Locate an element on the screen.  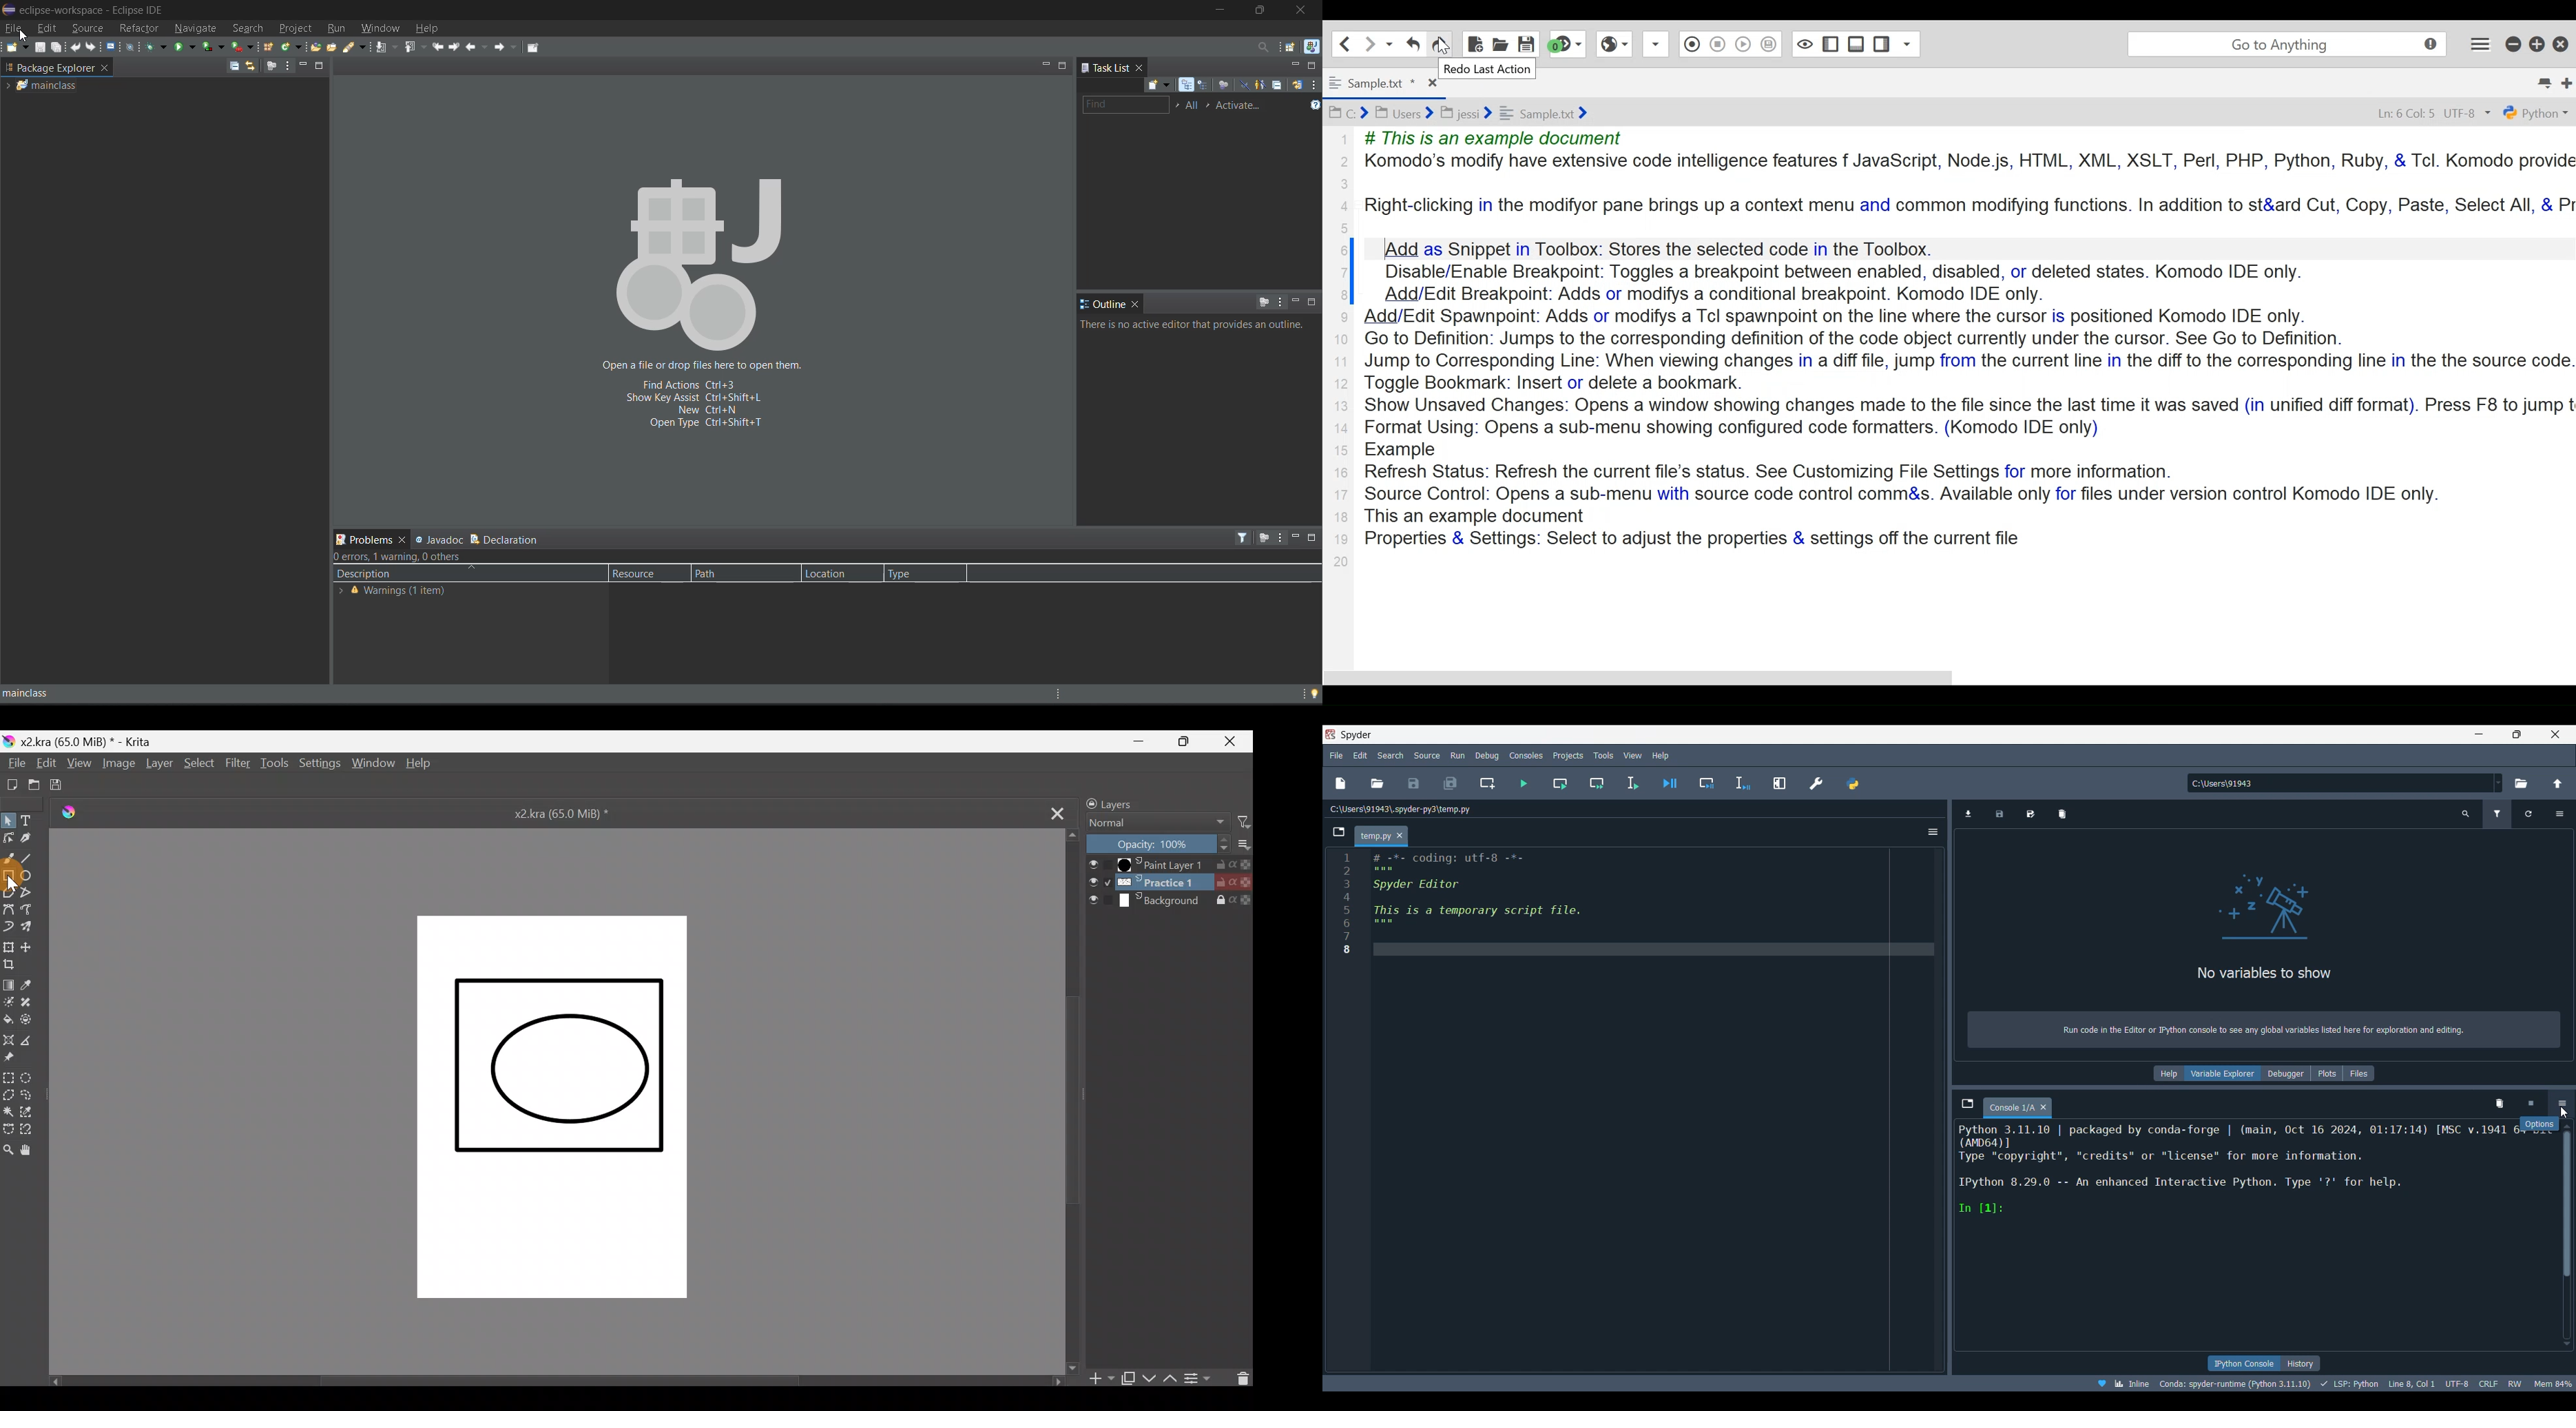
Plots is located at coordinates (2327, 1073).